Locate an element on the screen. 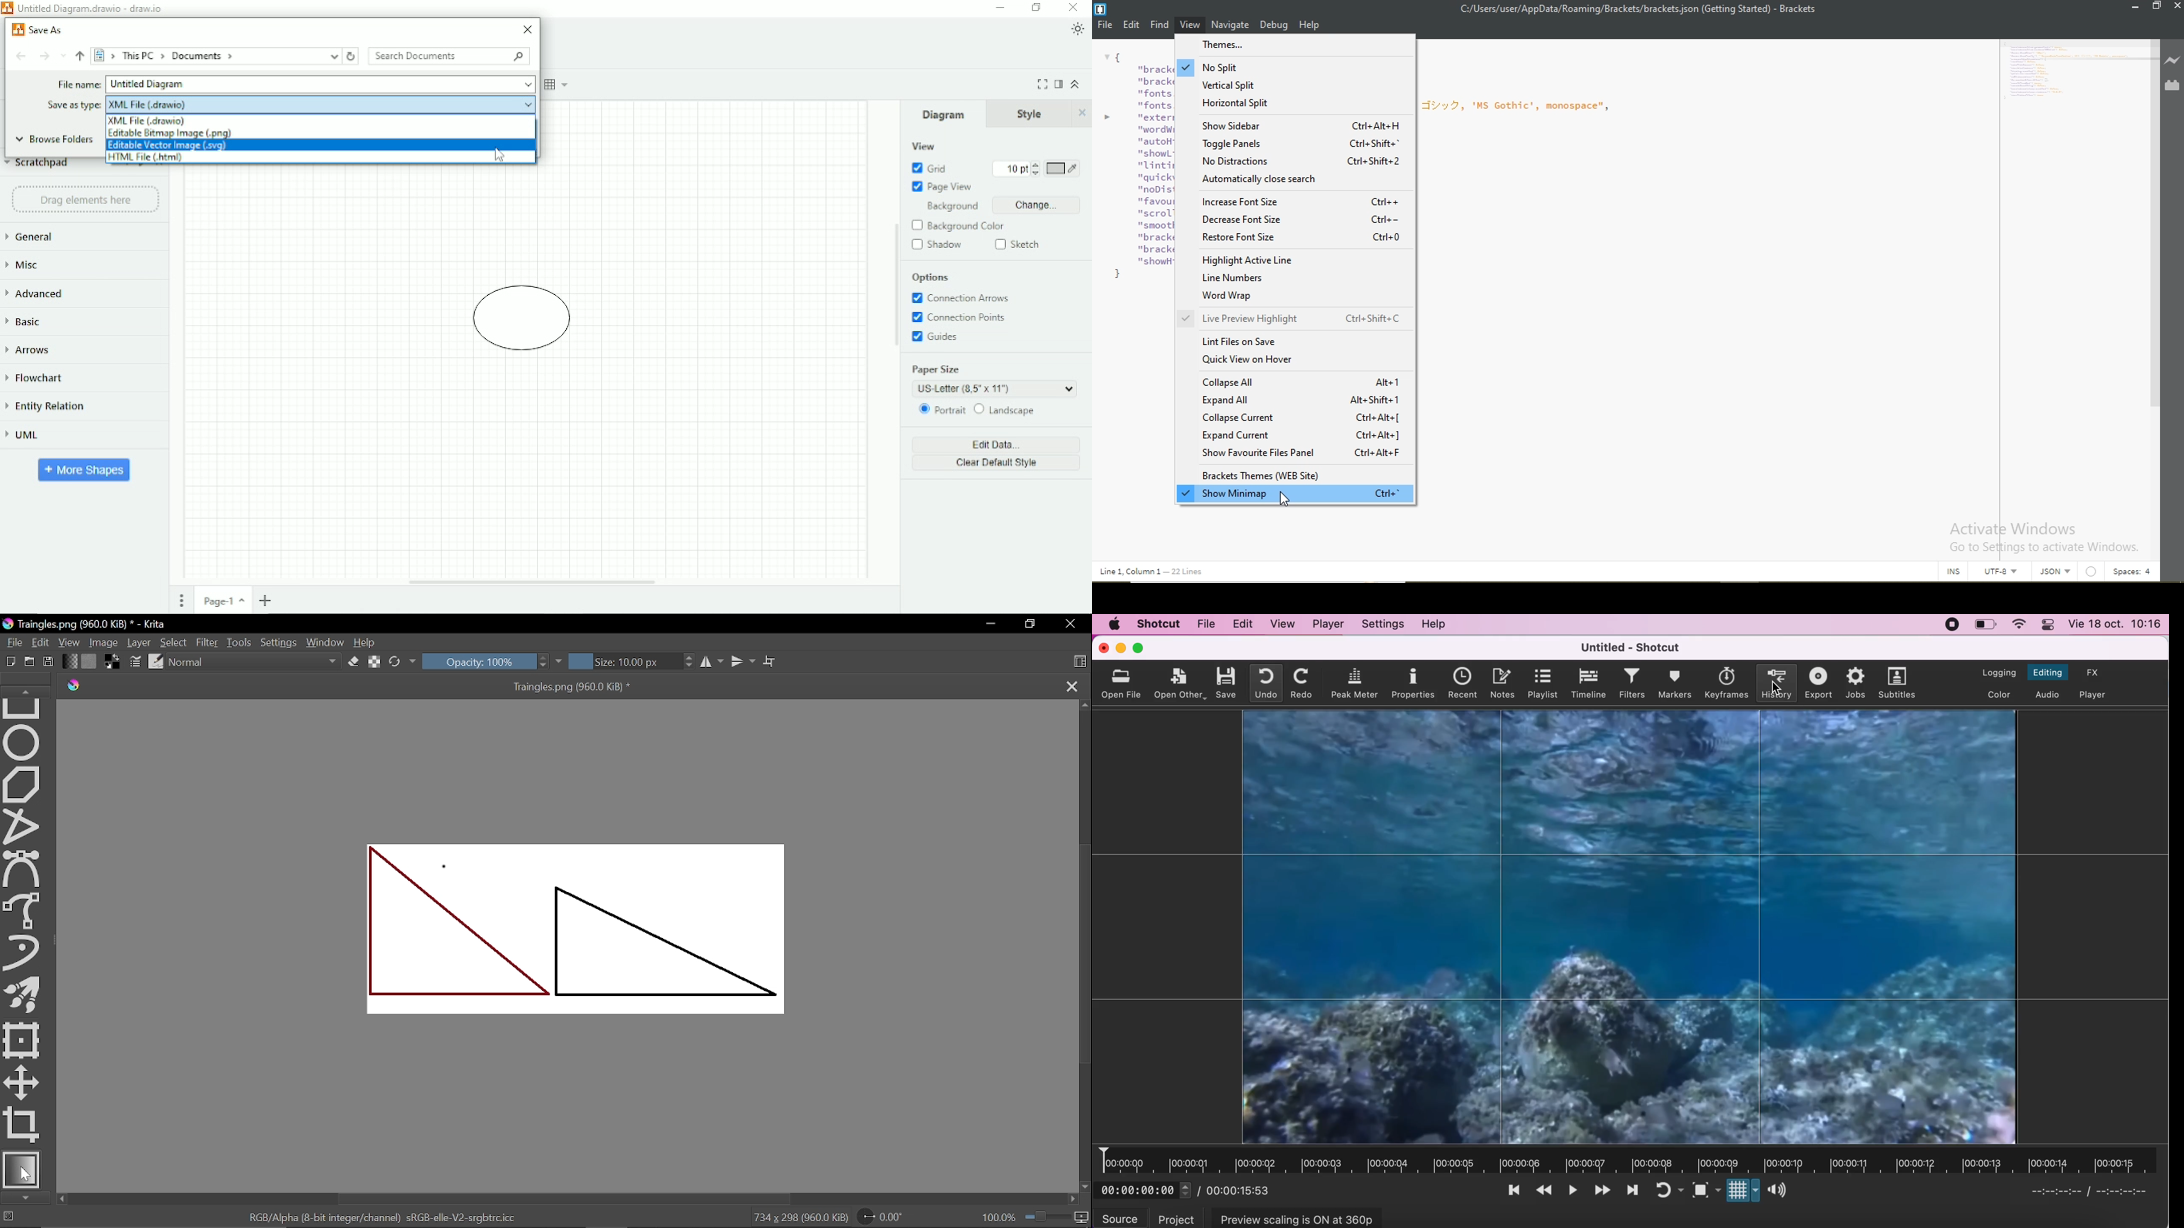 The image size is (2184, 1232). Editable Bitmap Image (.png) is located at coordinates (173, 134).